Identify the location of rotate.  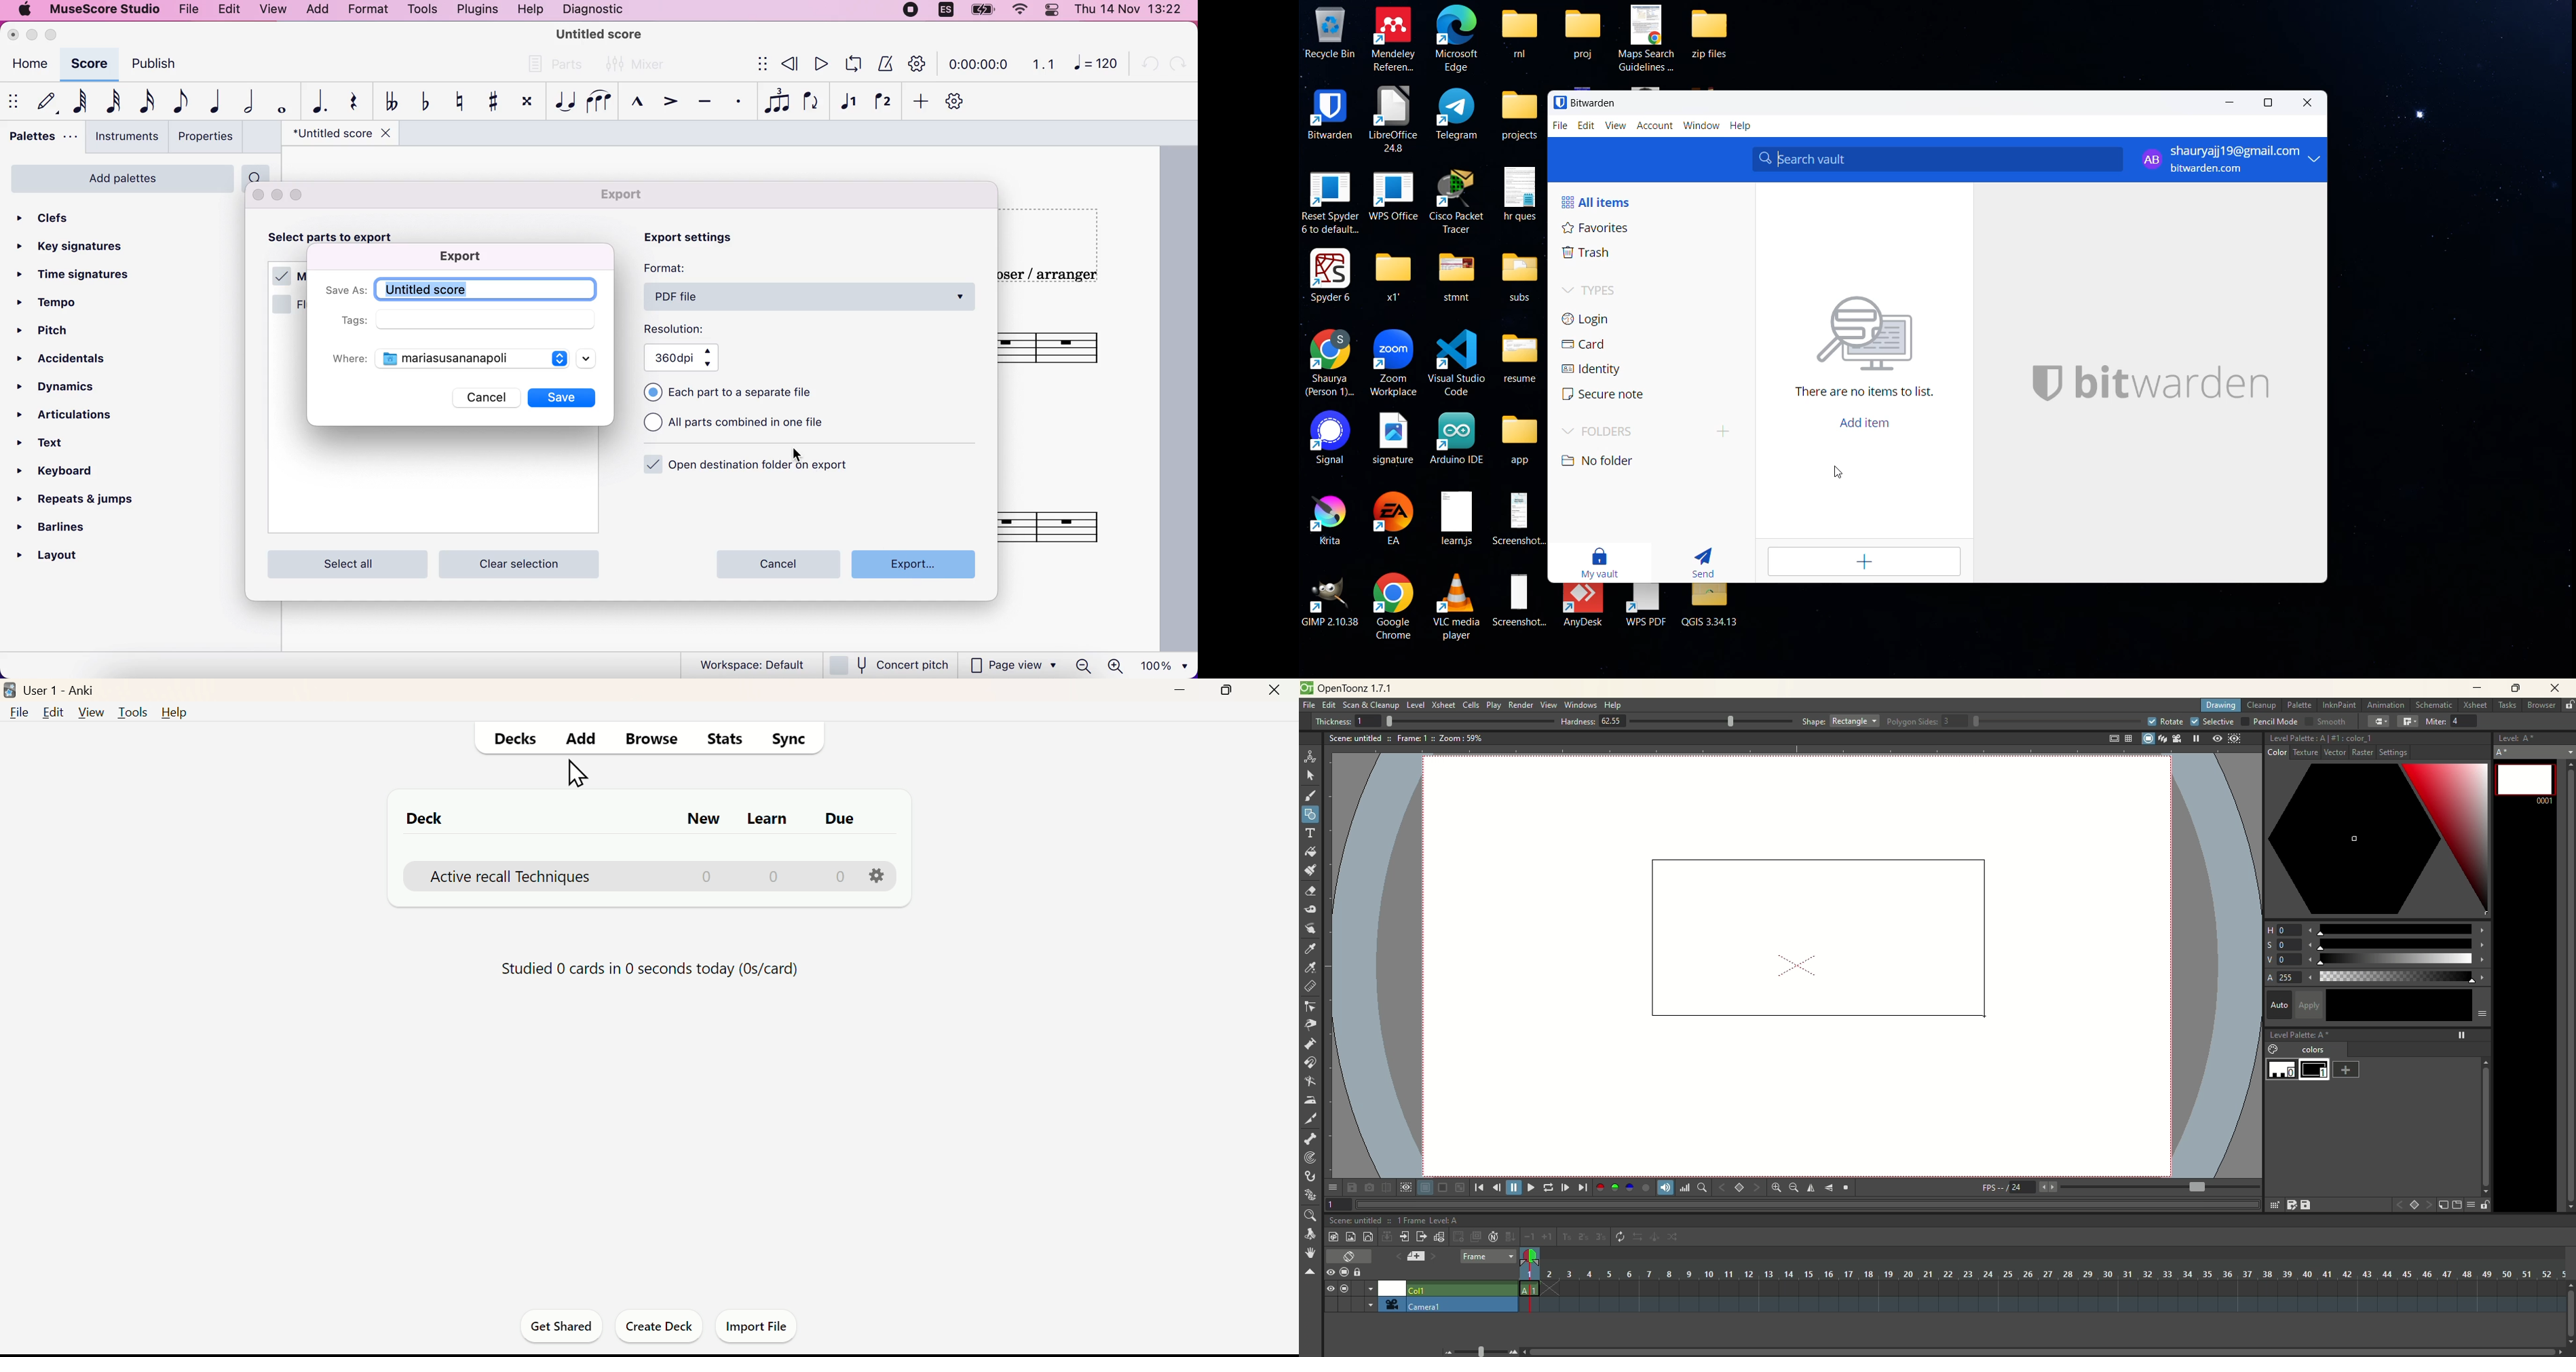
(1312, 1235).